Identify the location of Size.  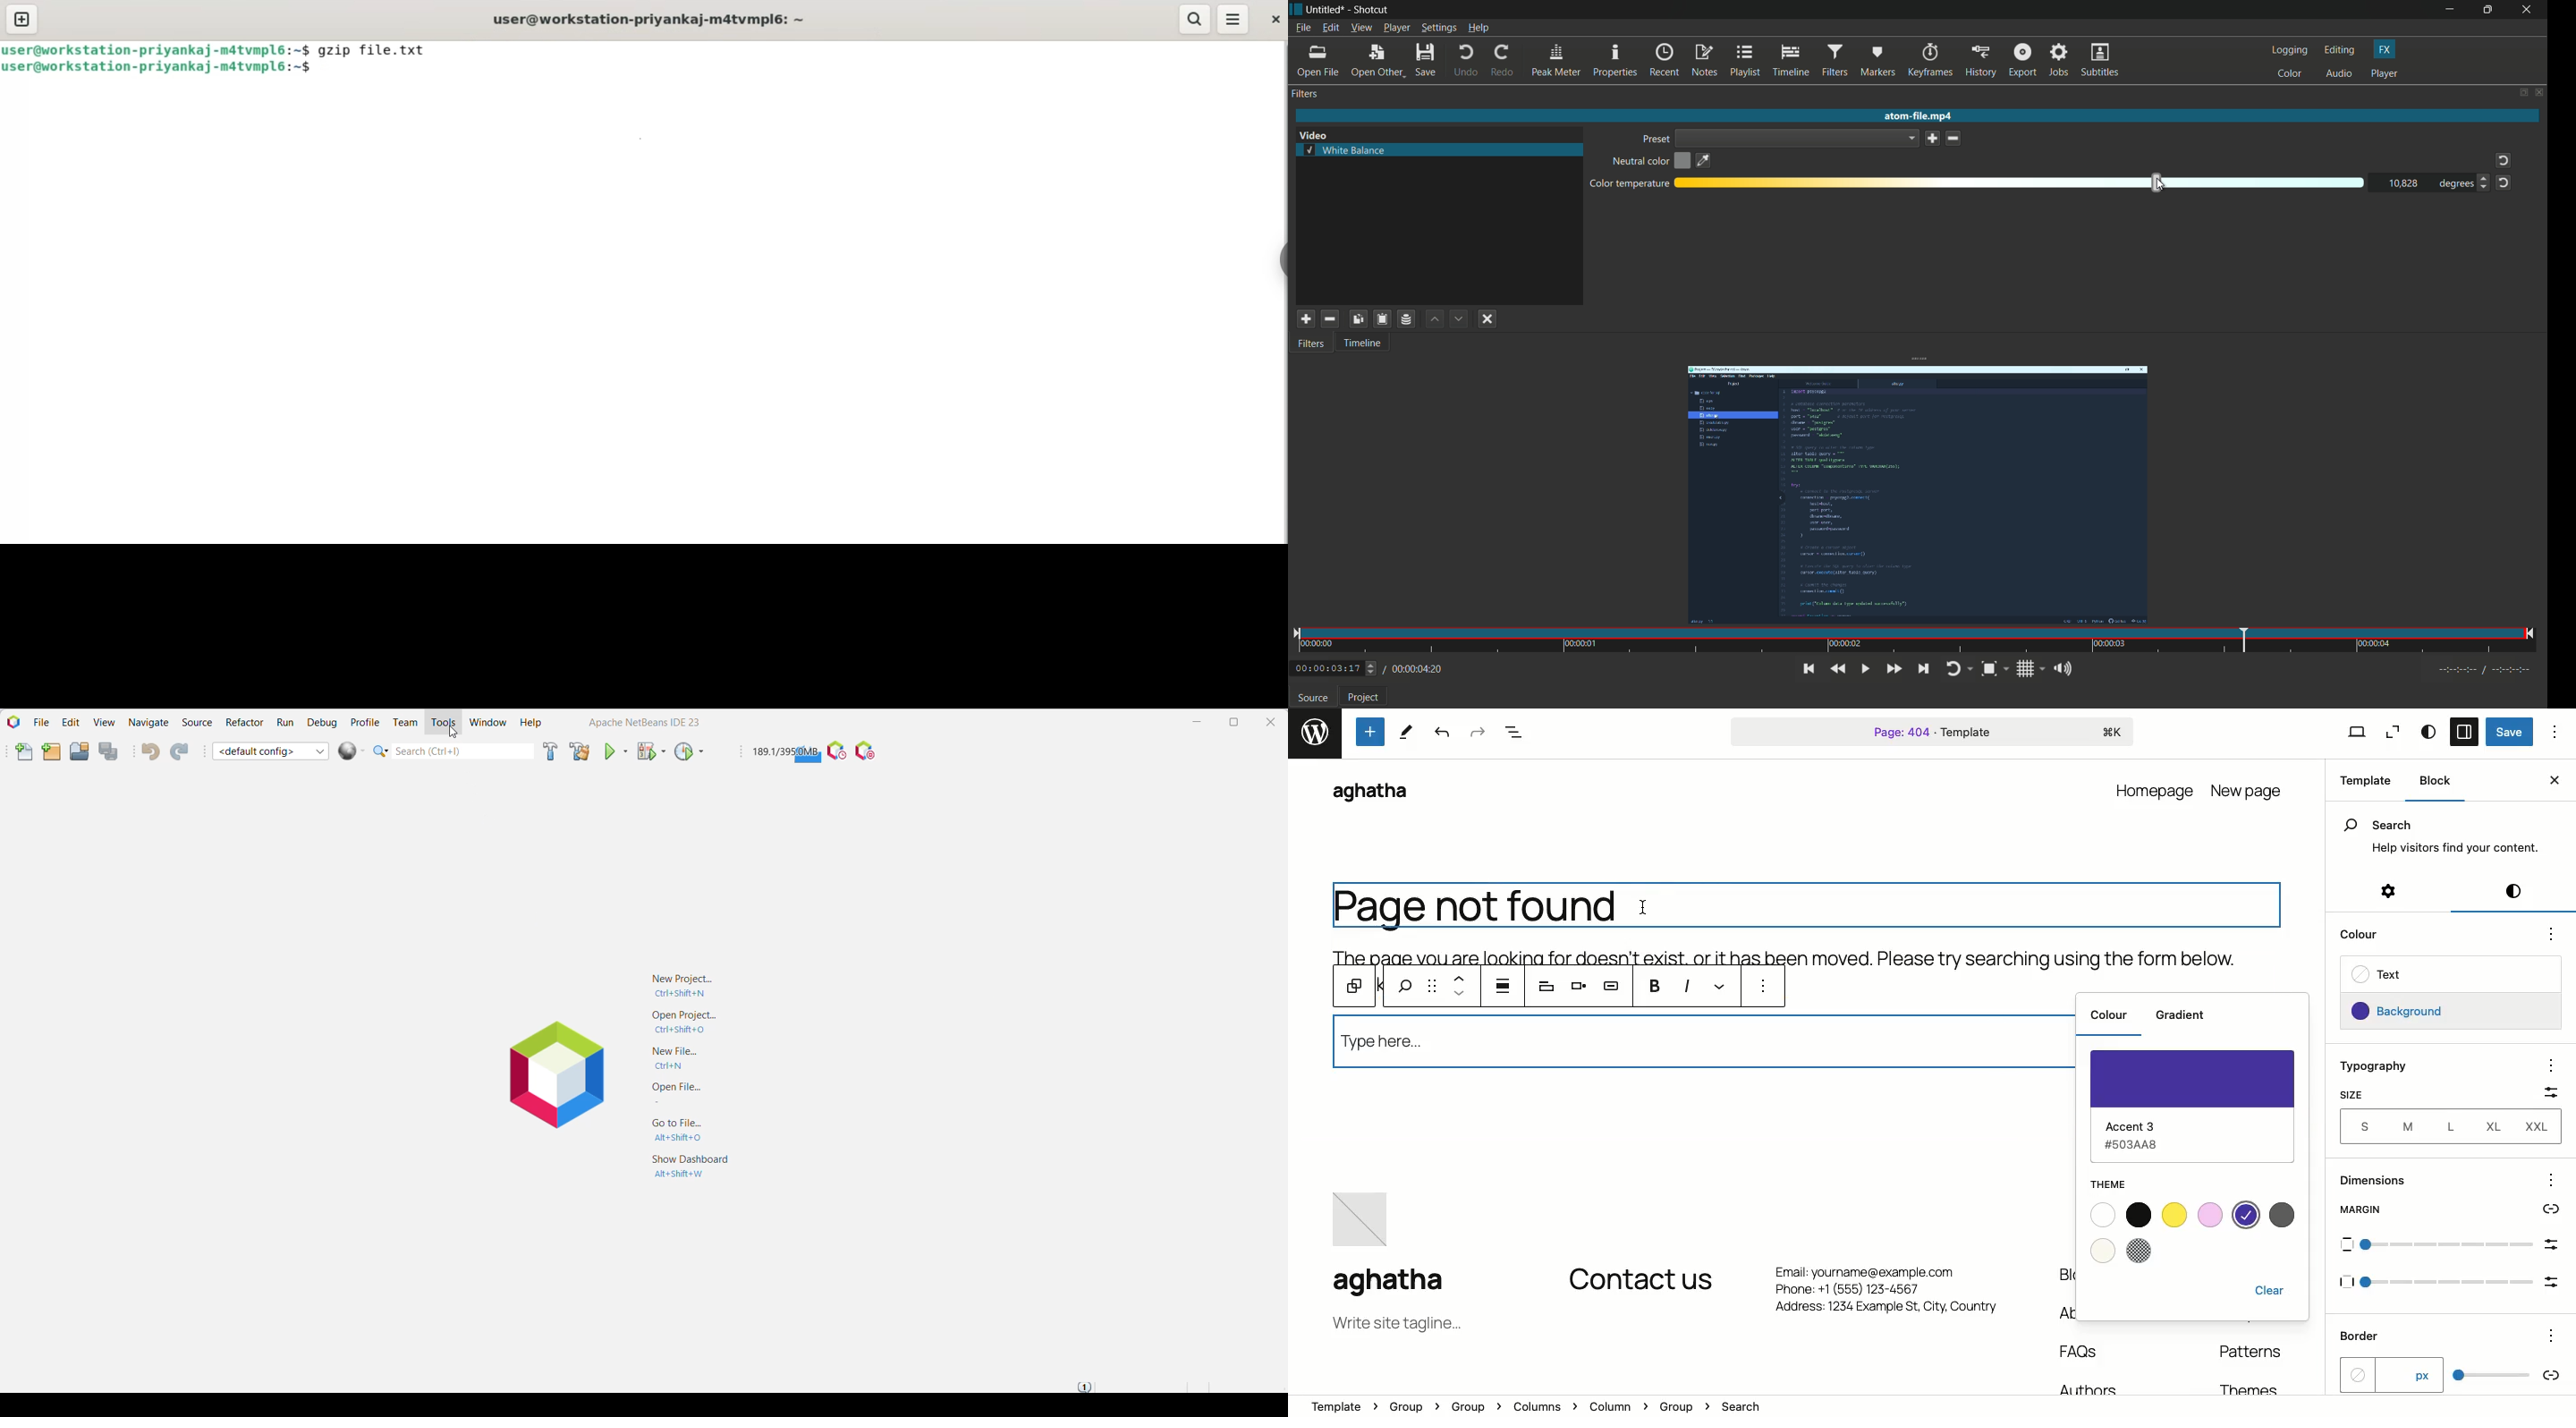
(2354, 1094).